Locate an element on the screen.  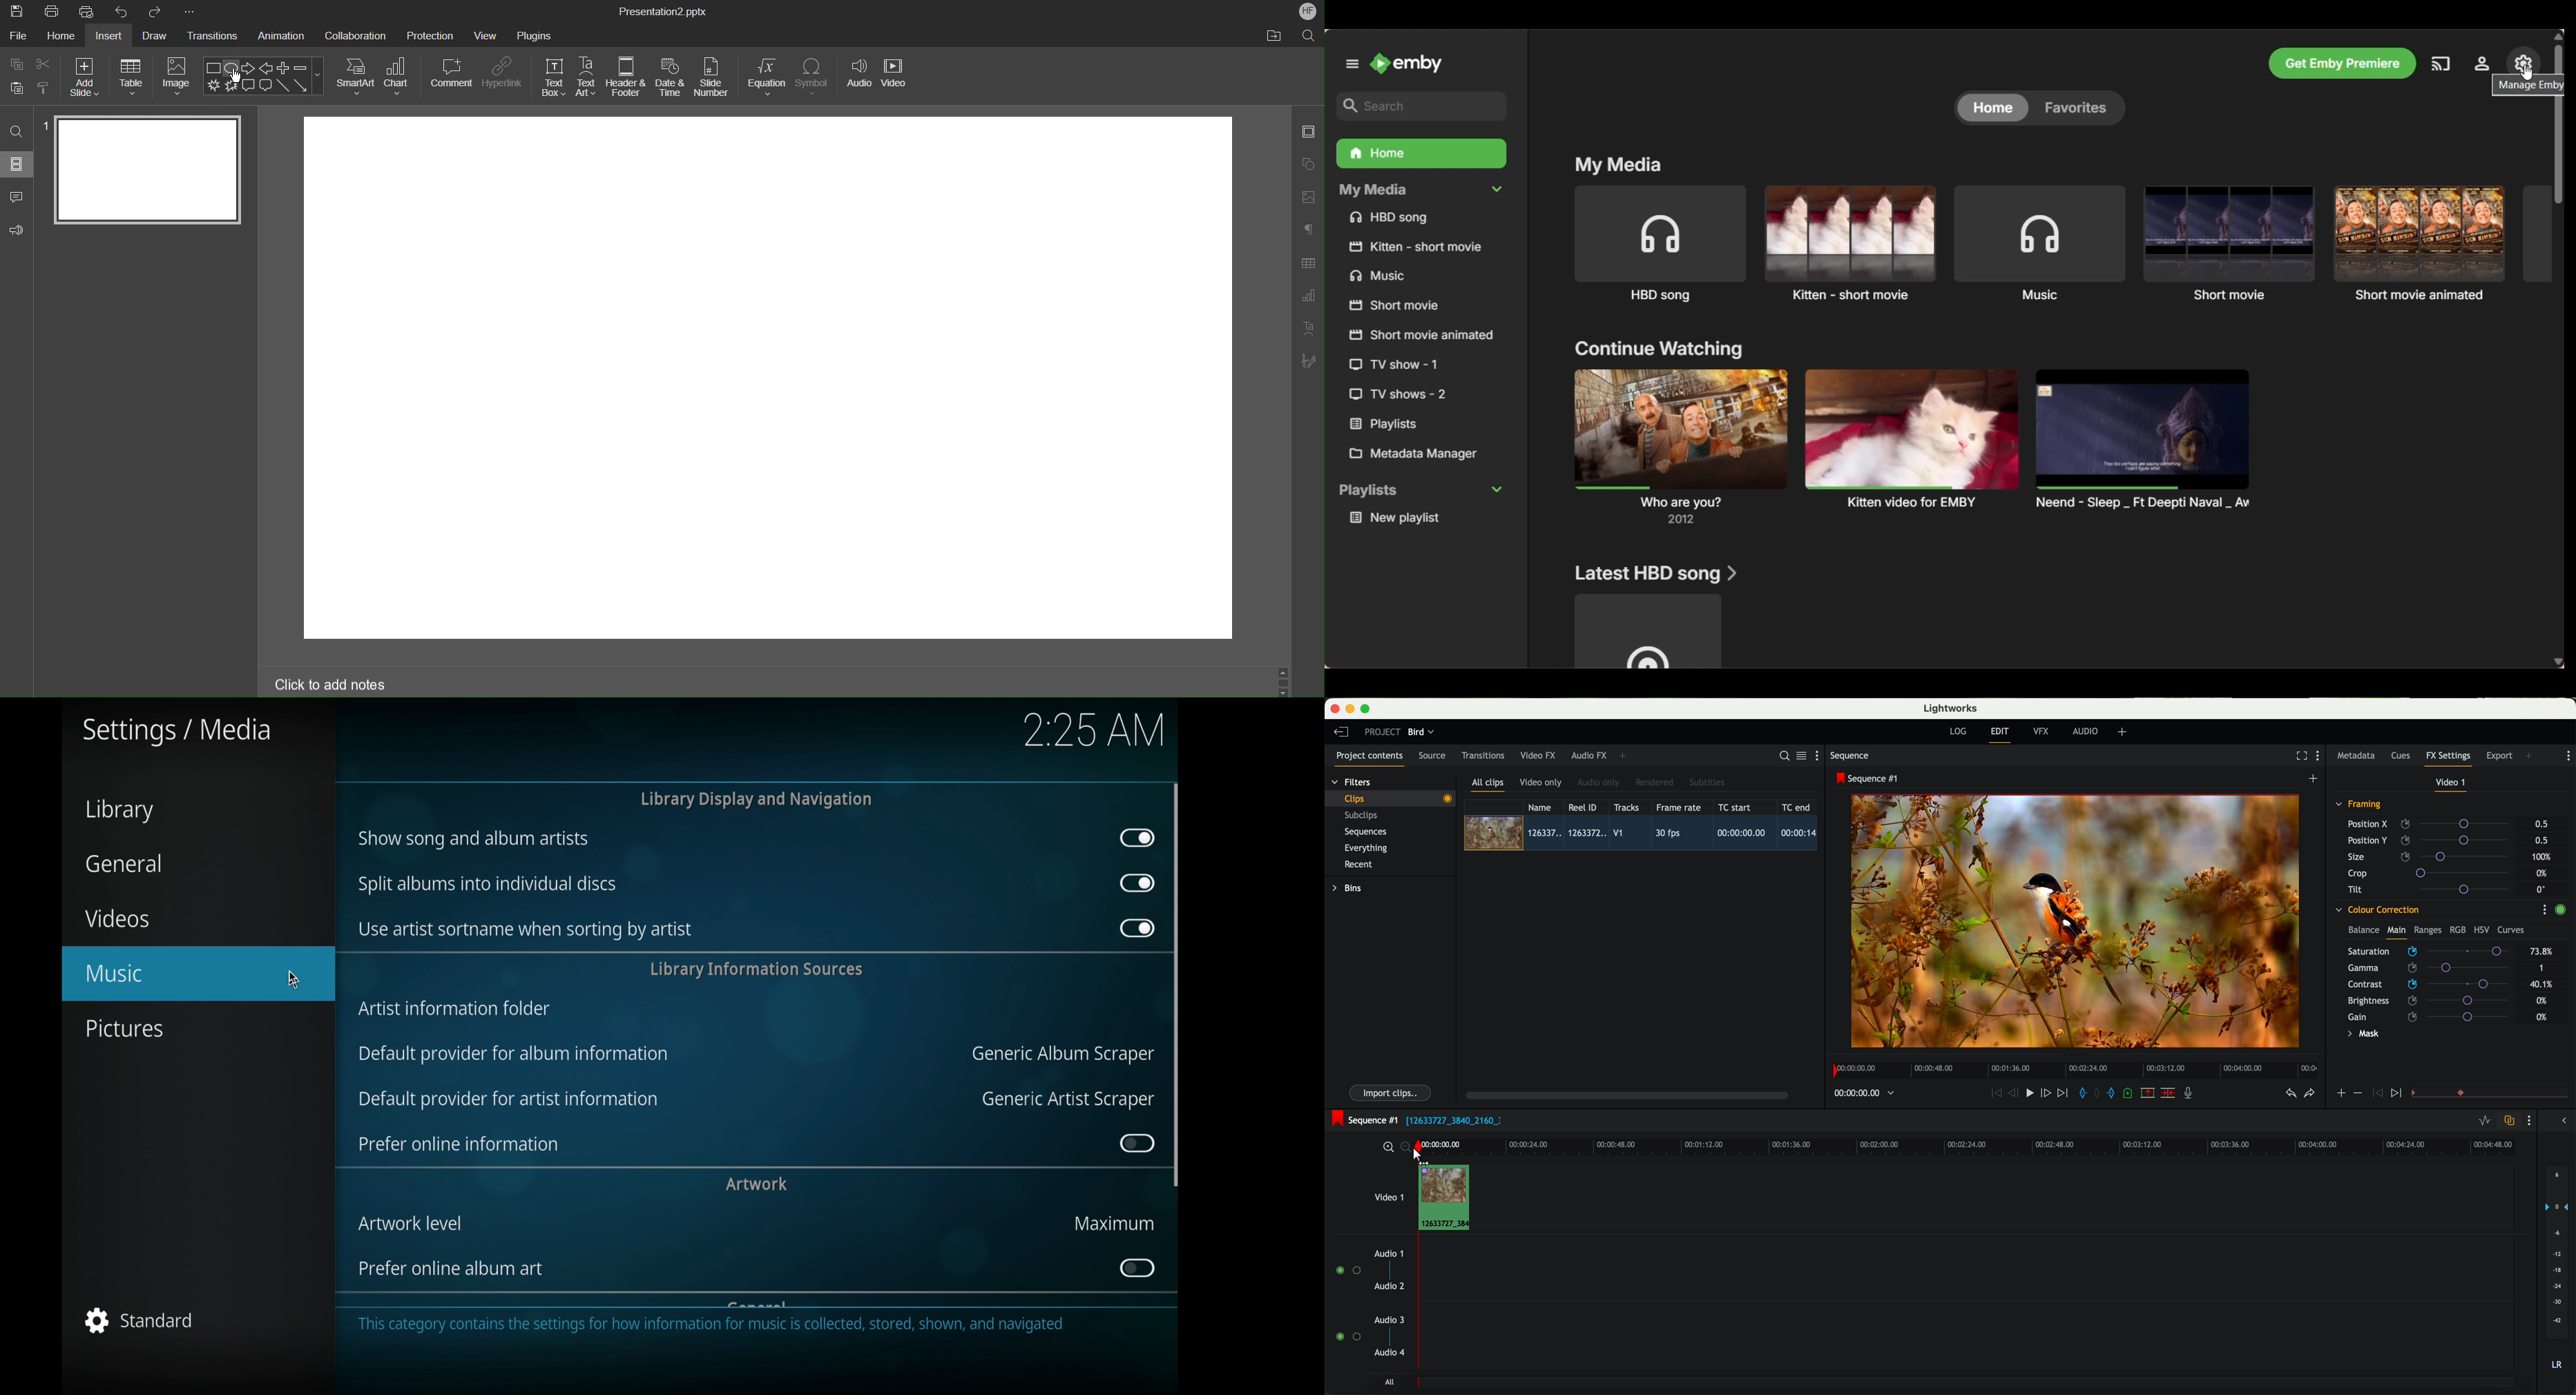
undo is located at coordinates (2290, 1094).